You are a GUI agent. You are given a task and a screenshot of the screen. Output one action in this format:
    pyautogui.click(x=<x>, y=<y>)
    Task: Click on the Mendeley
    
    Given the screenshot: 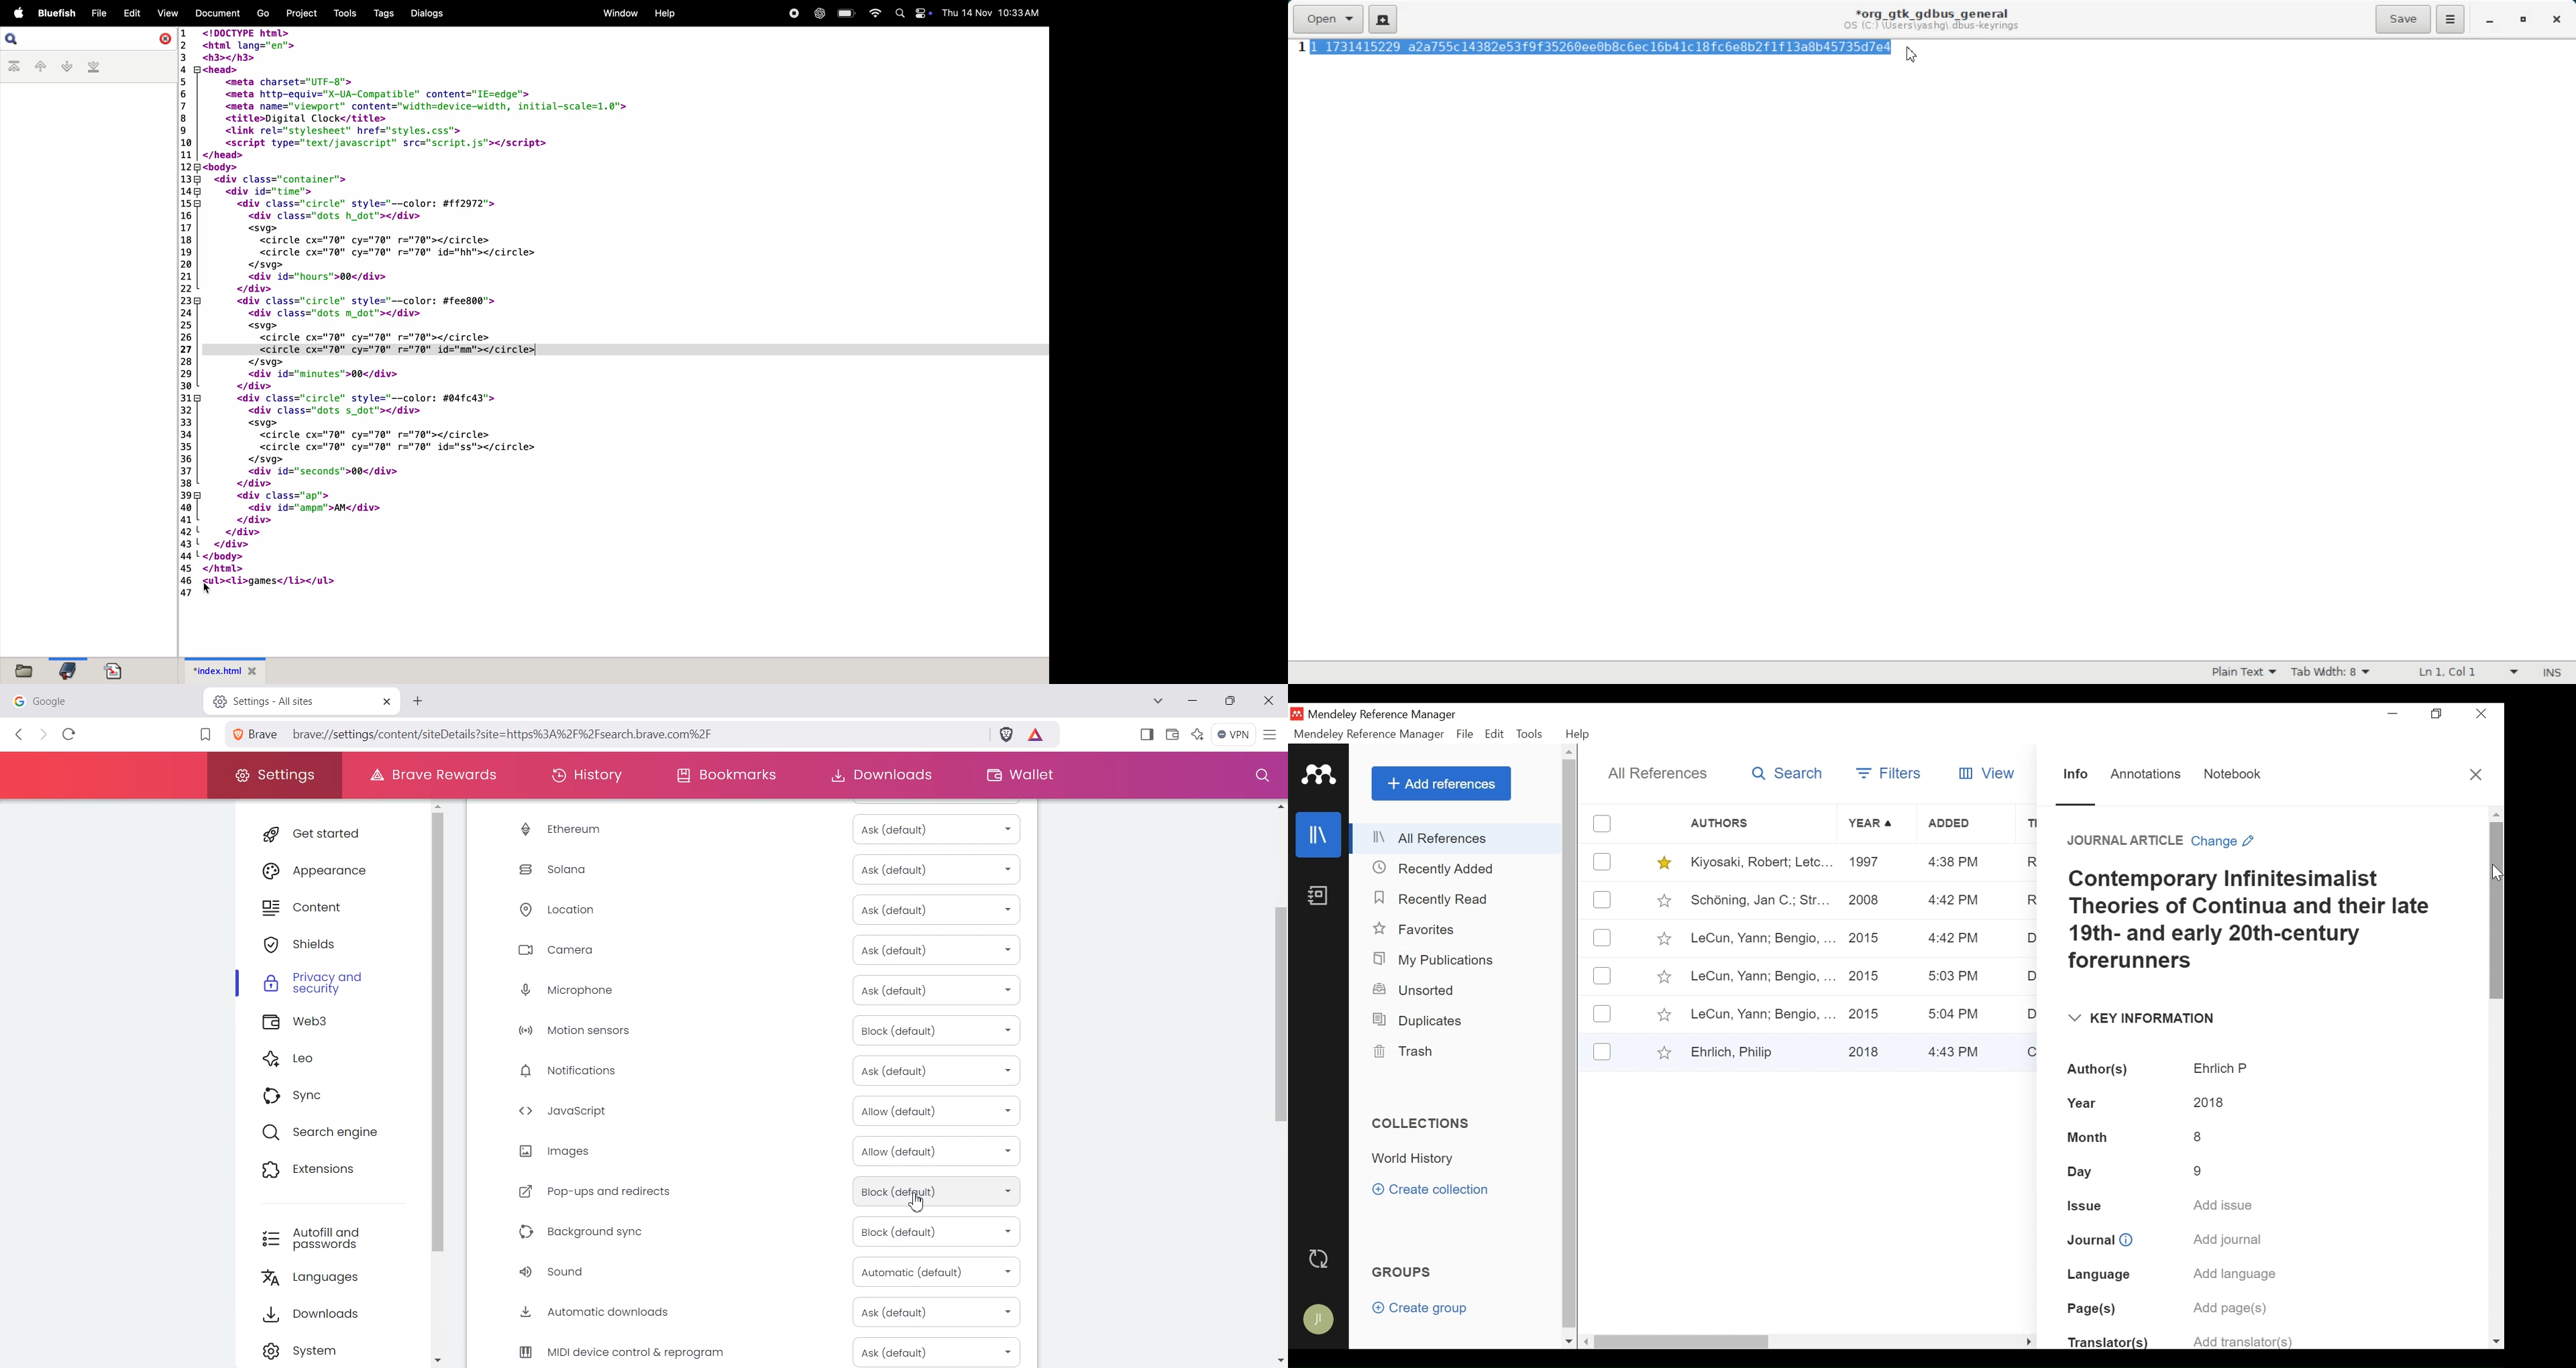 What is the action you would take?
    pyautogui.click(x=1320, y=775)
    